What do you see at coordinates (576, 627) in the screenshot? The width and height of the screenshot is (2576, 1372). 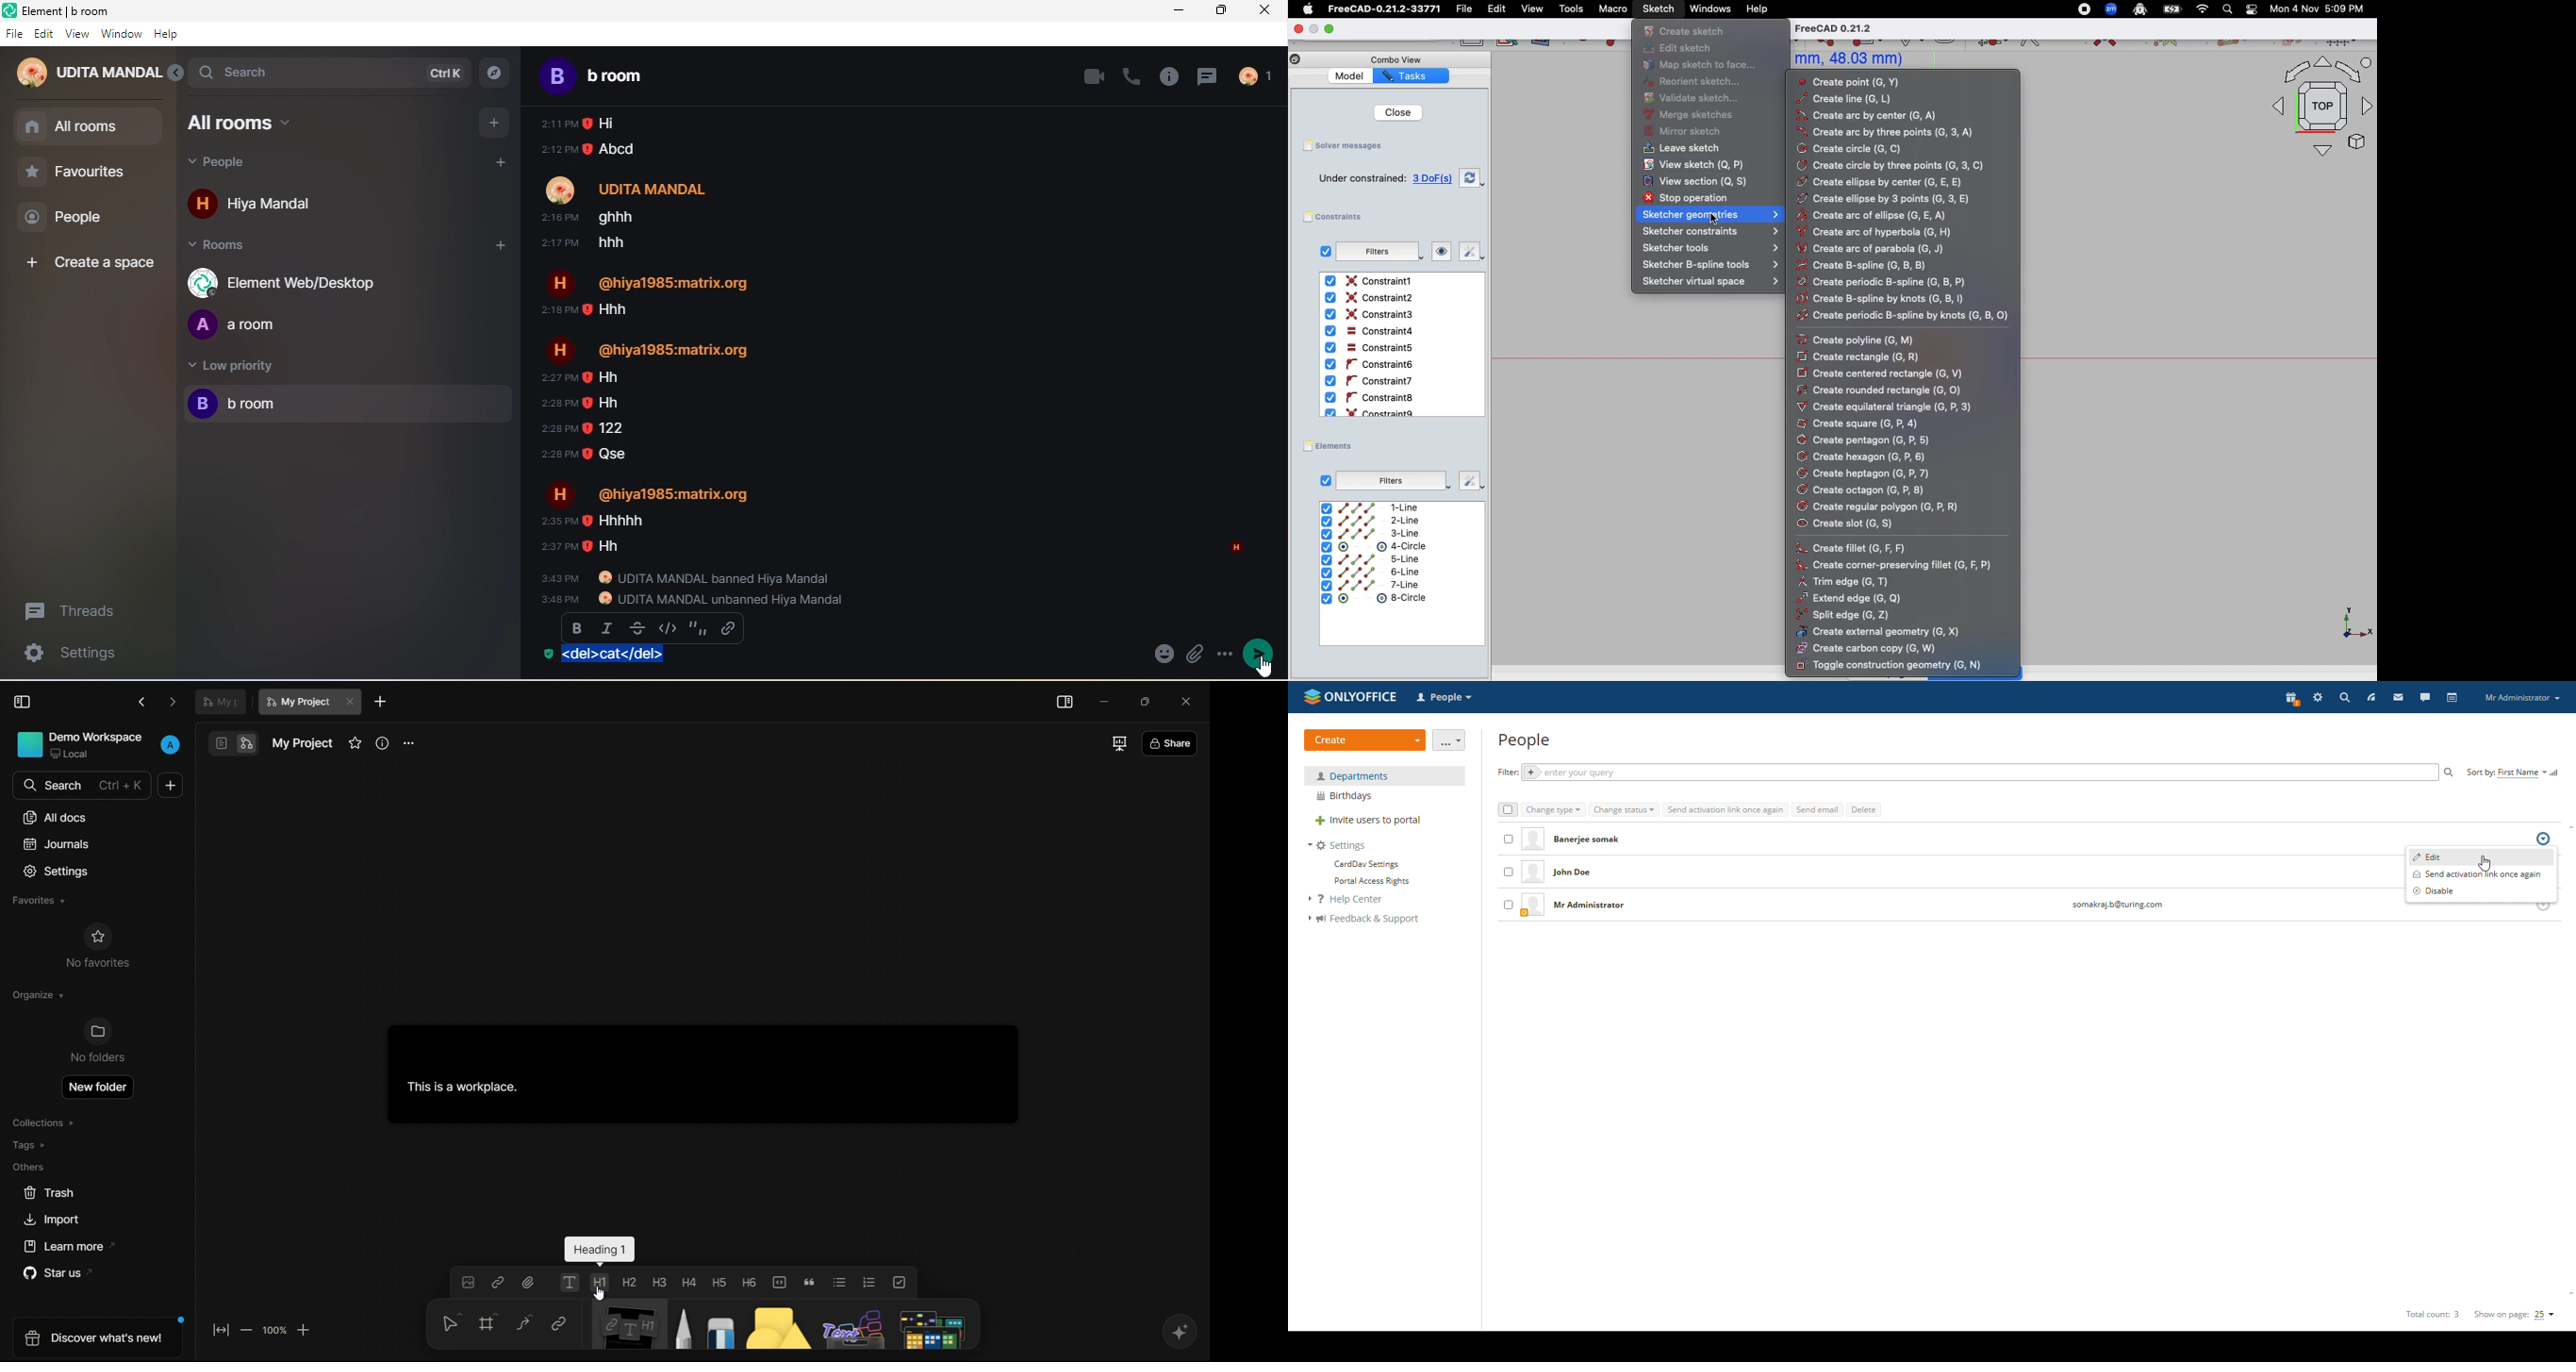 I see `bold` at bounding box center [576, 627].